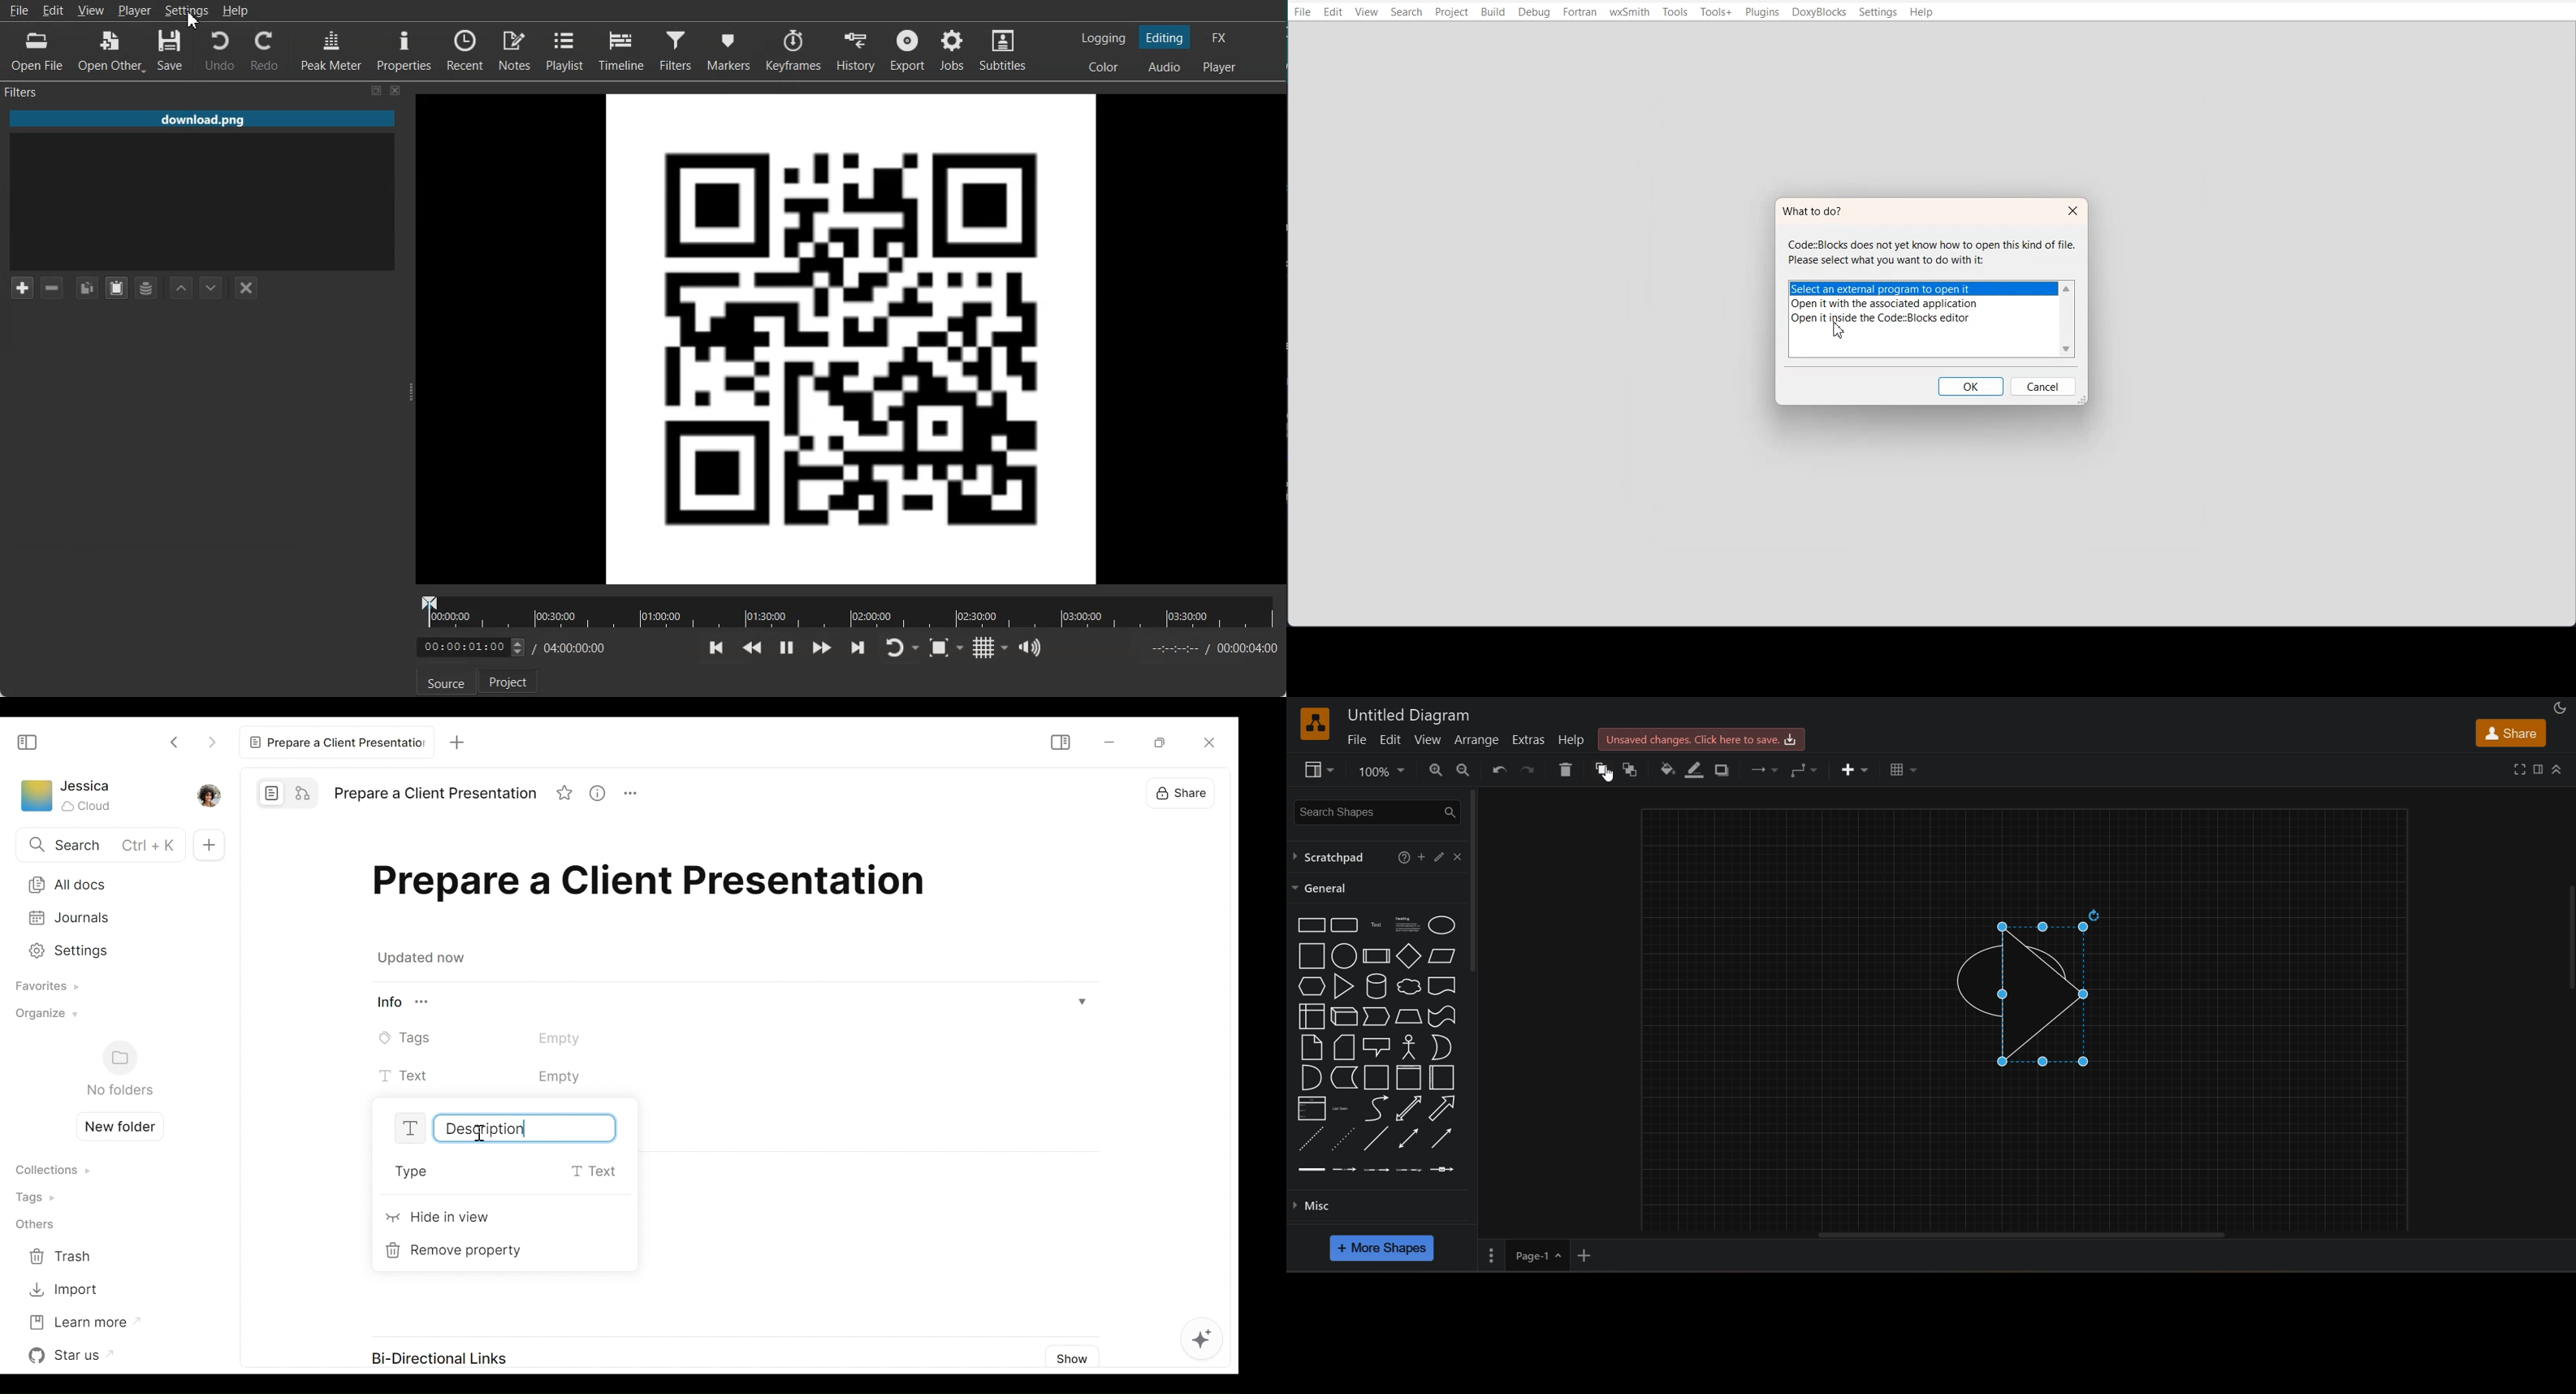 The height and width of the screenshot is (1400, 2576). What do you see at coordinates (1408, 987) in the screenshot?
I see `cloud` at bounding box center [1408, 987].